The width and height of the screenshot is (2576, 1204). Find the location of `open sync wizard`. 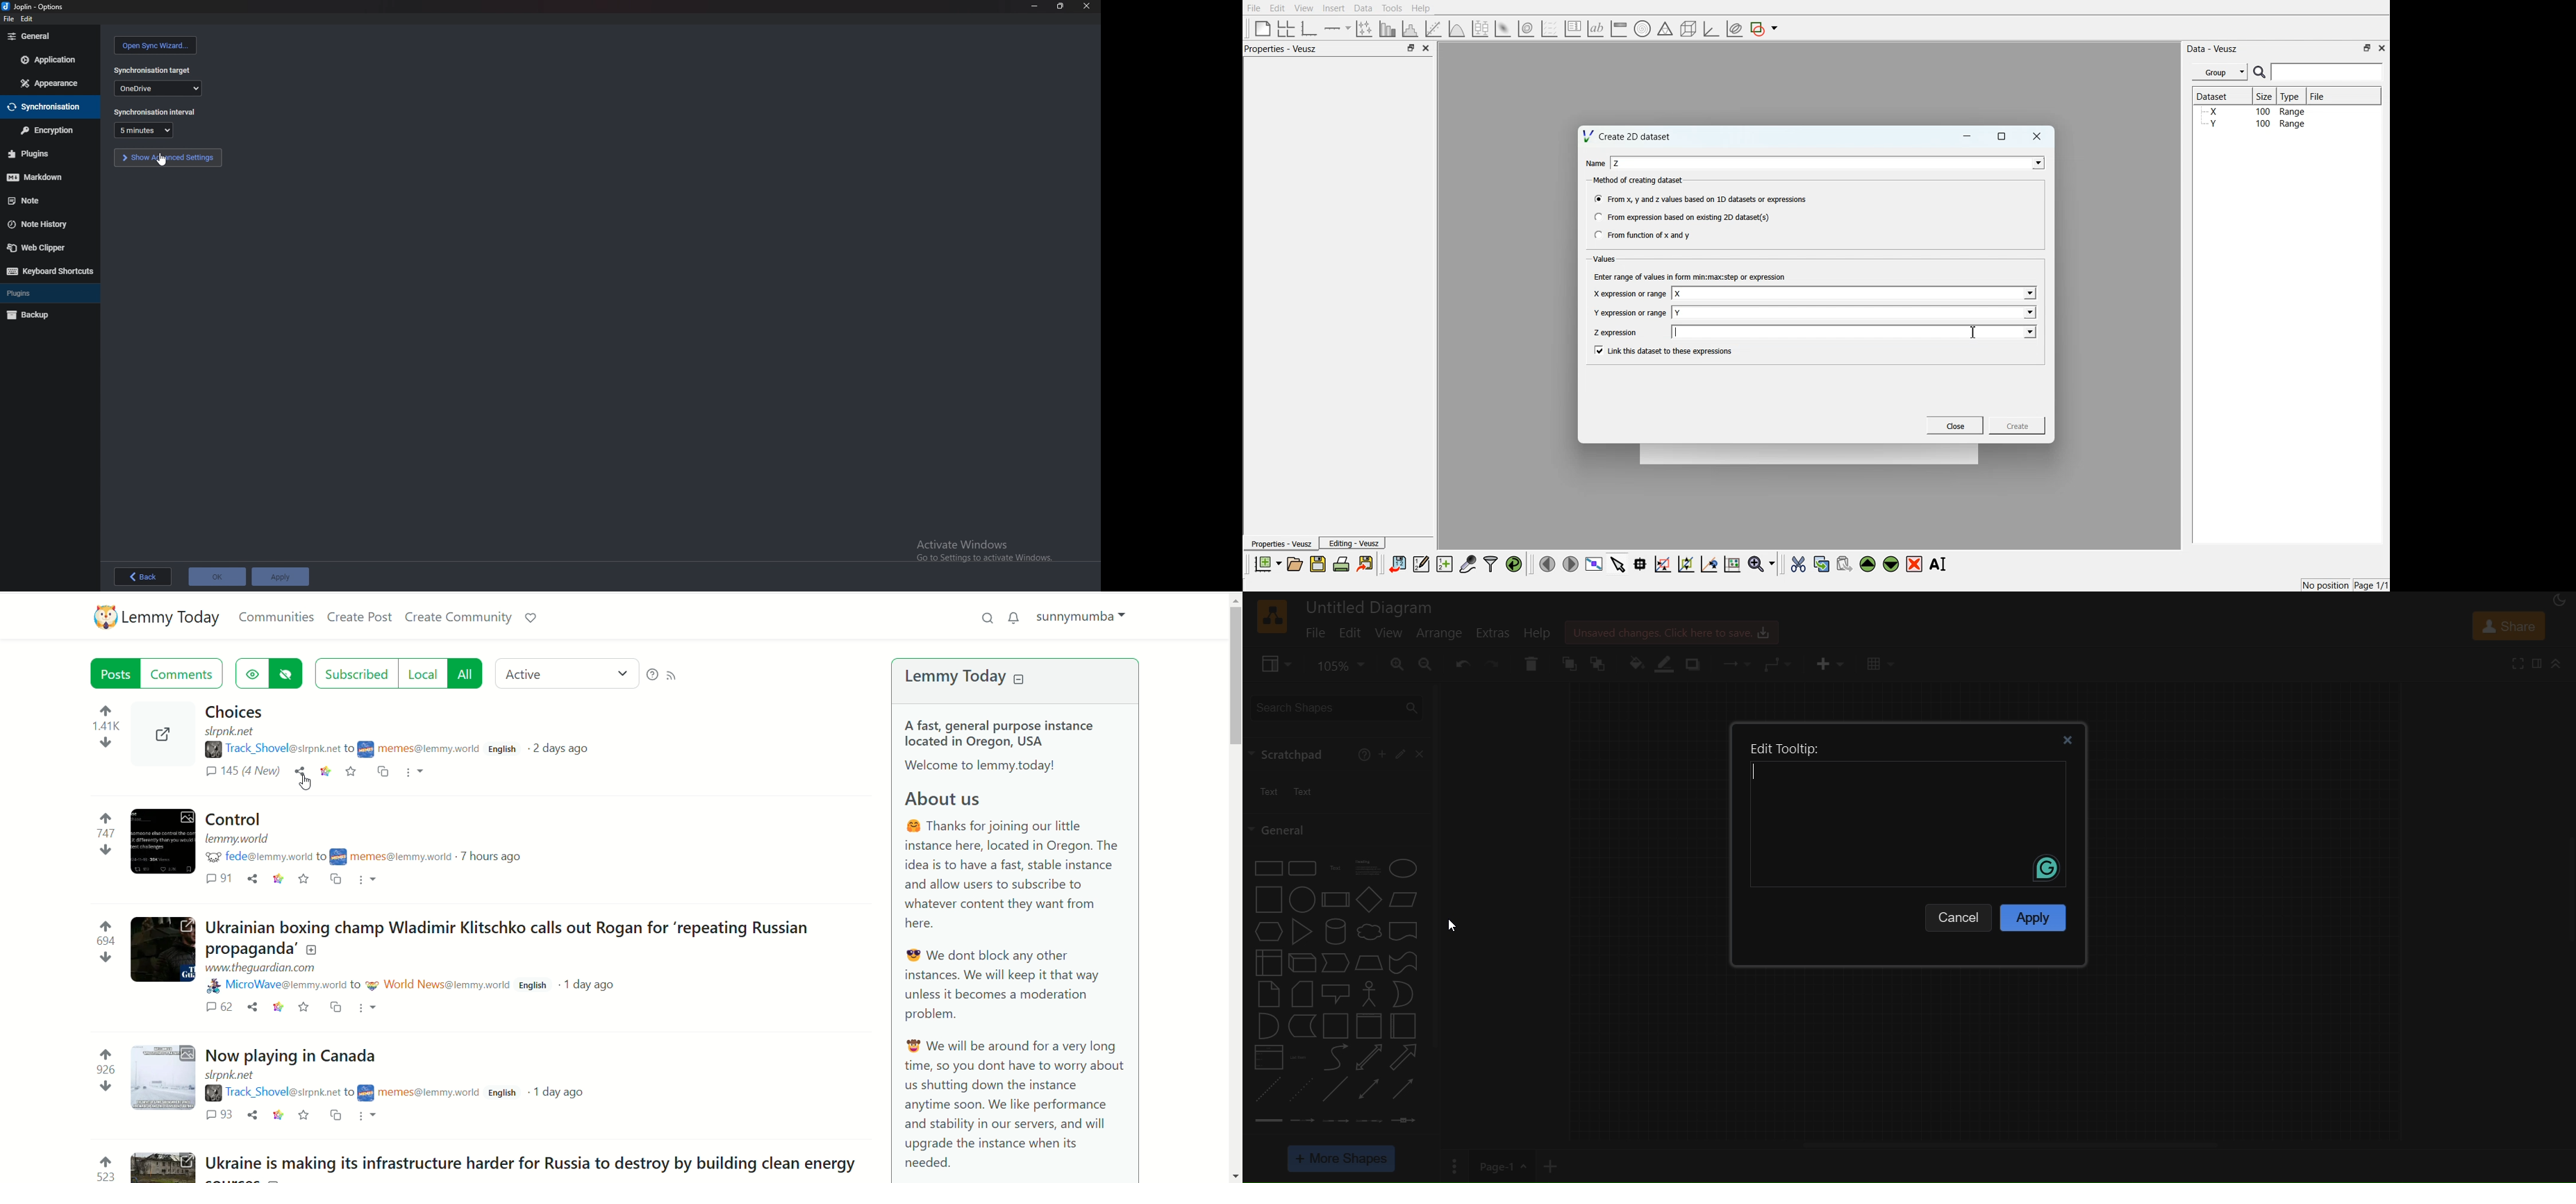

open sync wizard is located at coordinates (157, 45).